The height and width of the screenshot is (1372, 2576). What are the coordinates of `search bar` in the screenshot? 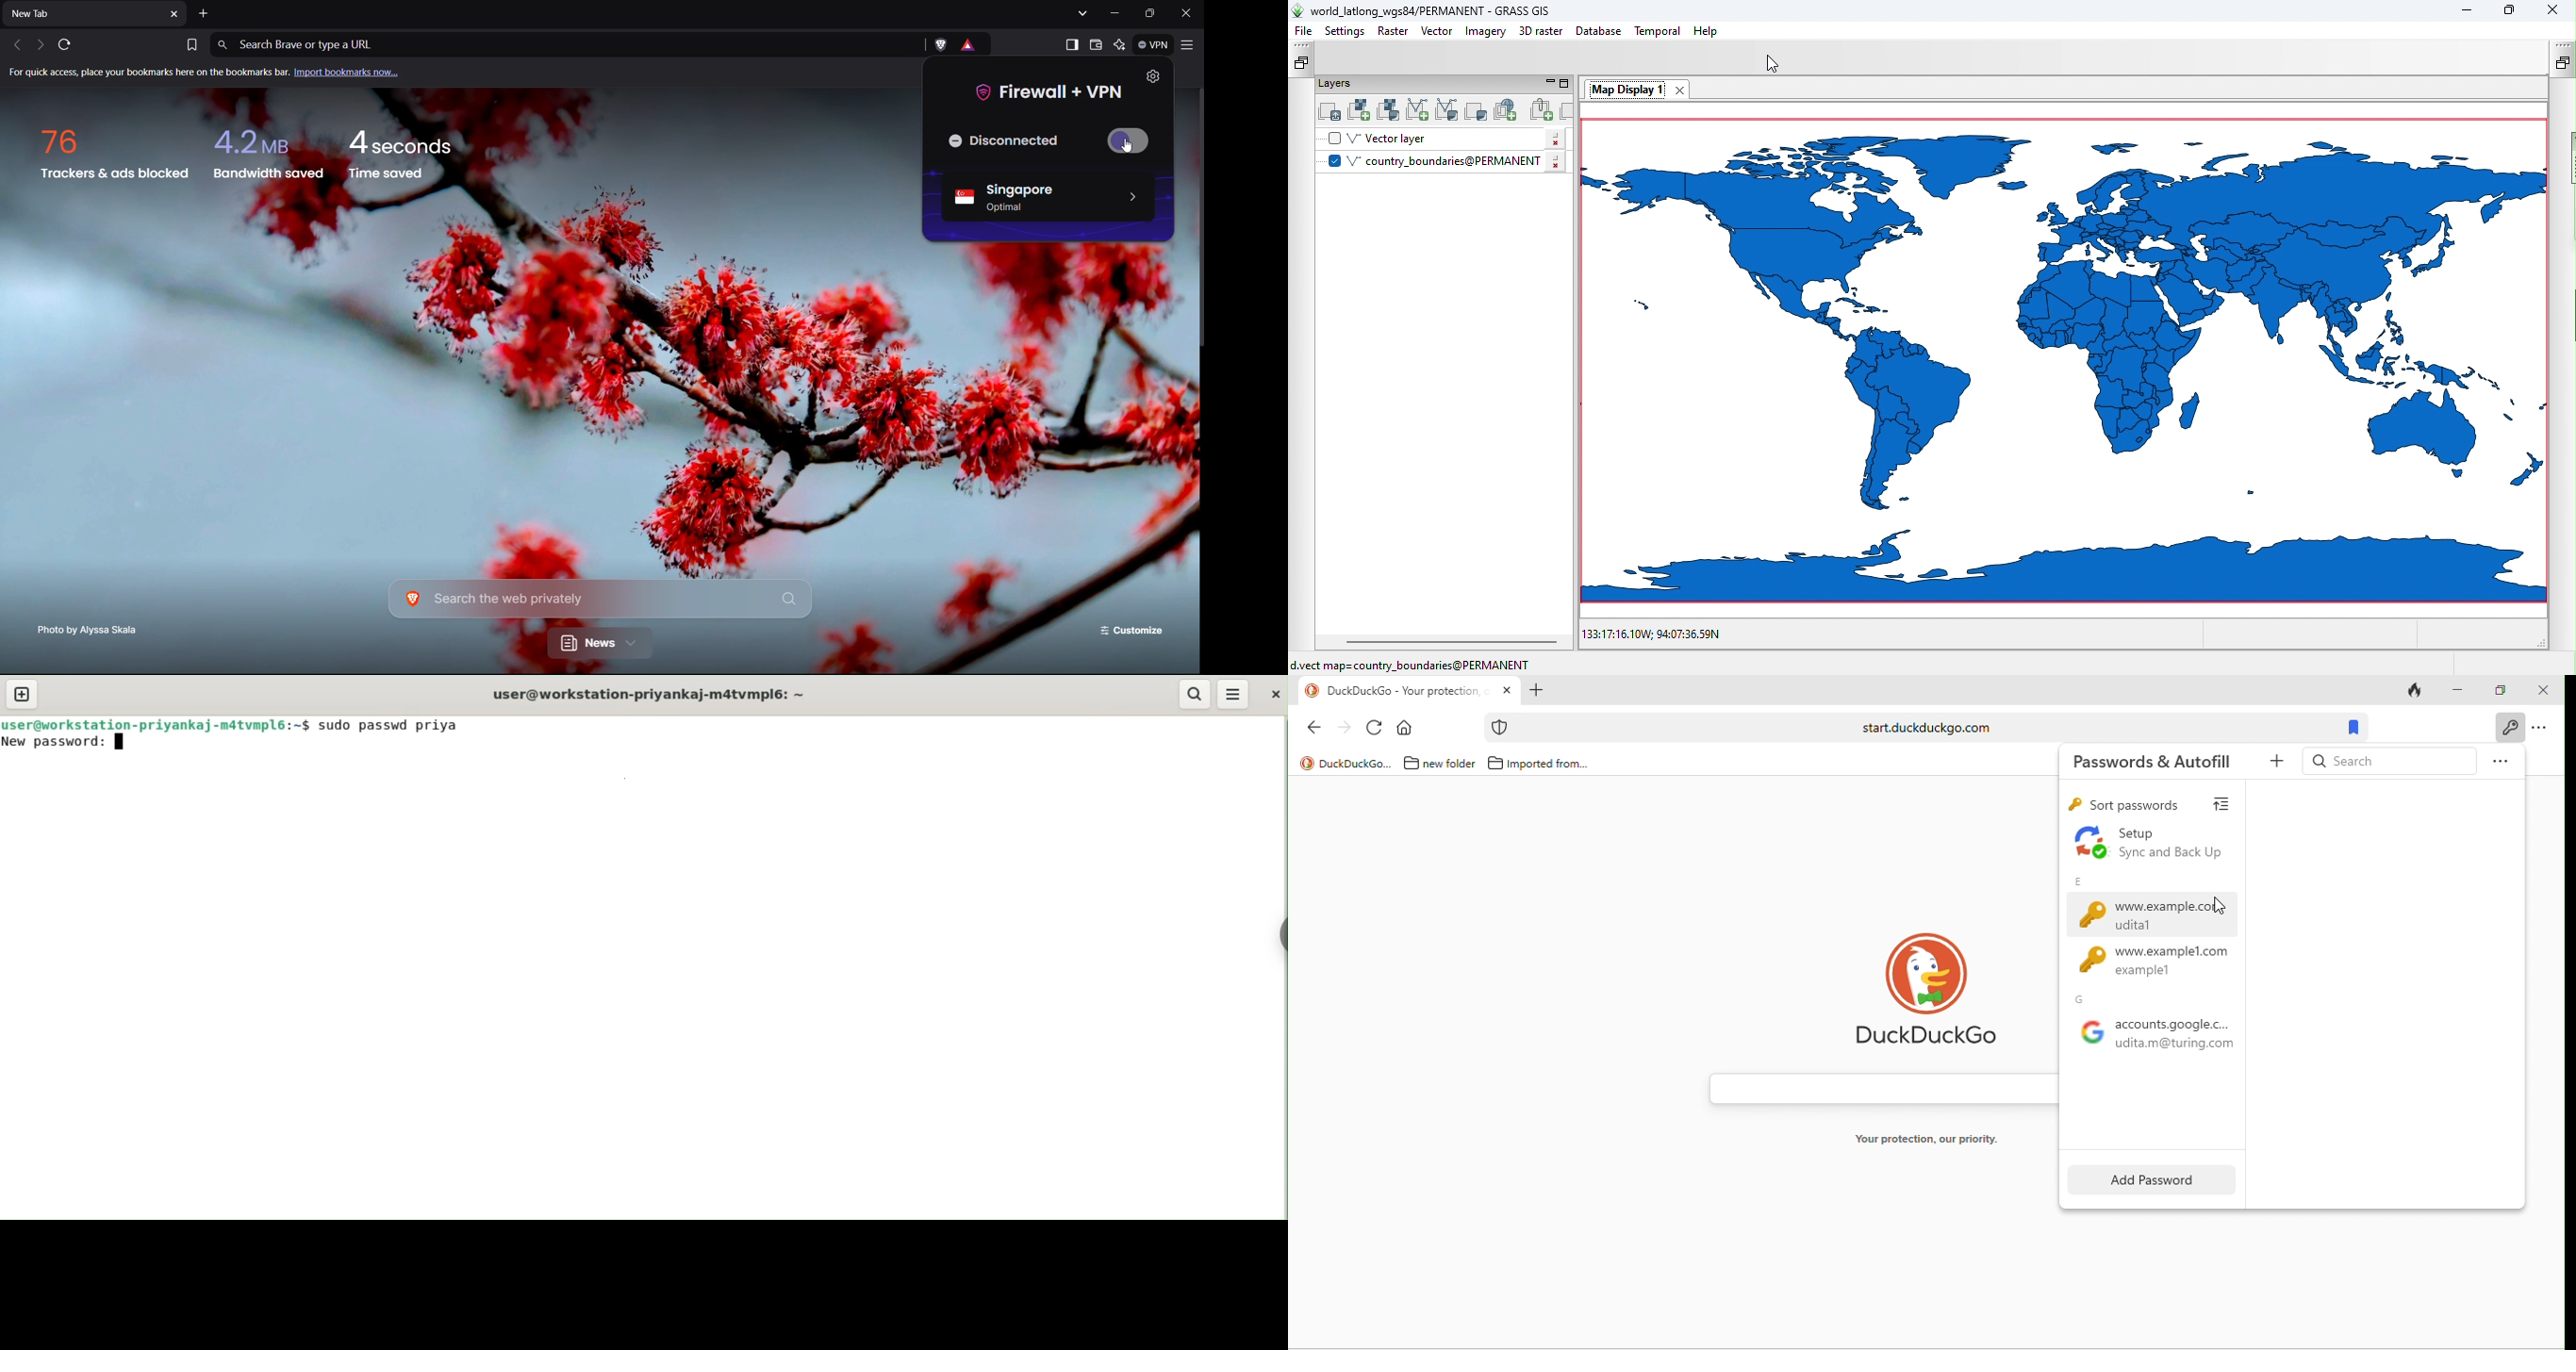 It's located at (1878, 1088).